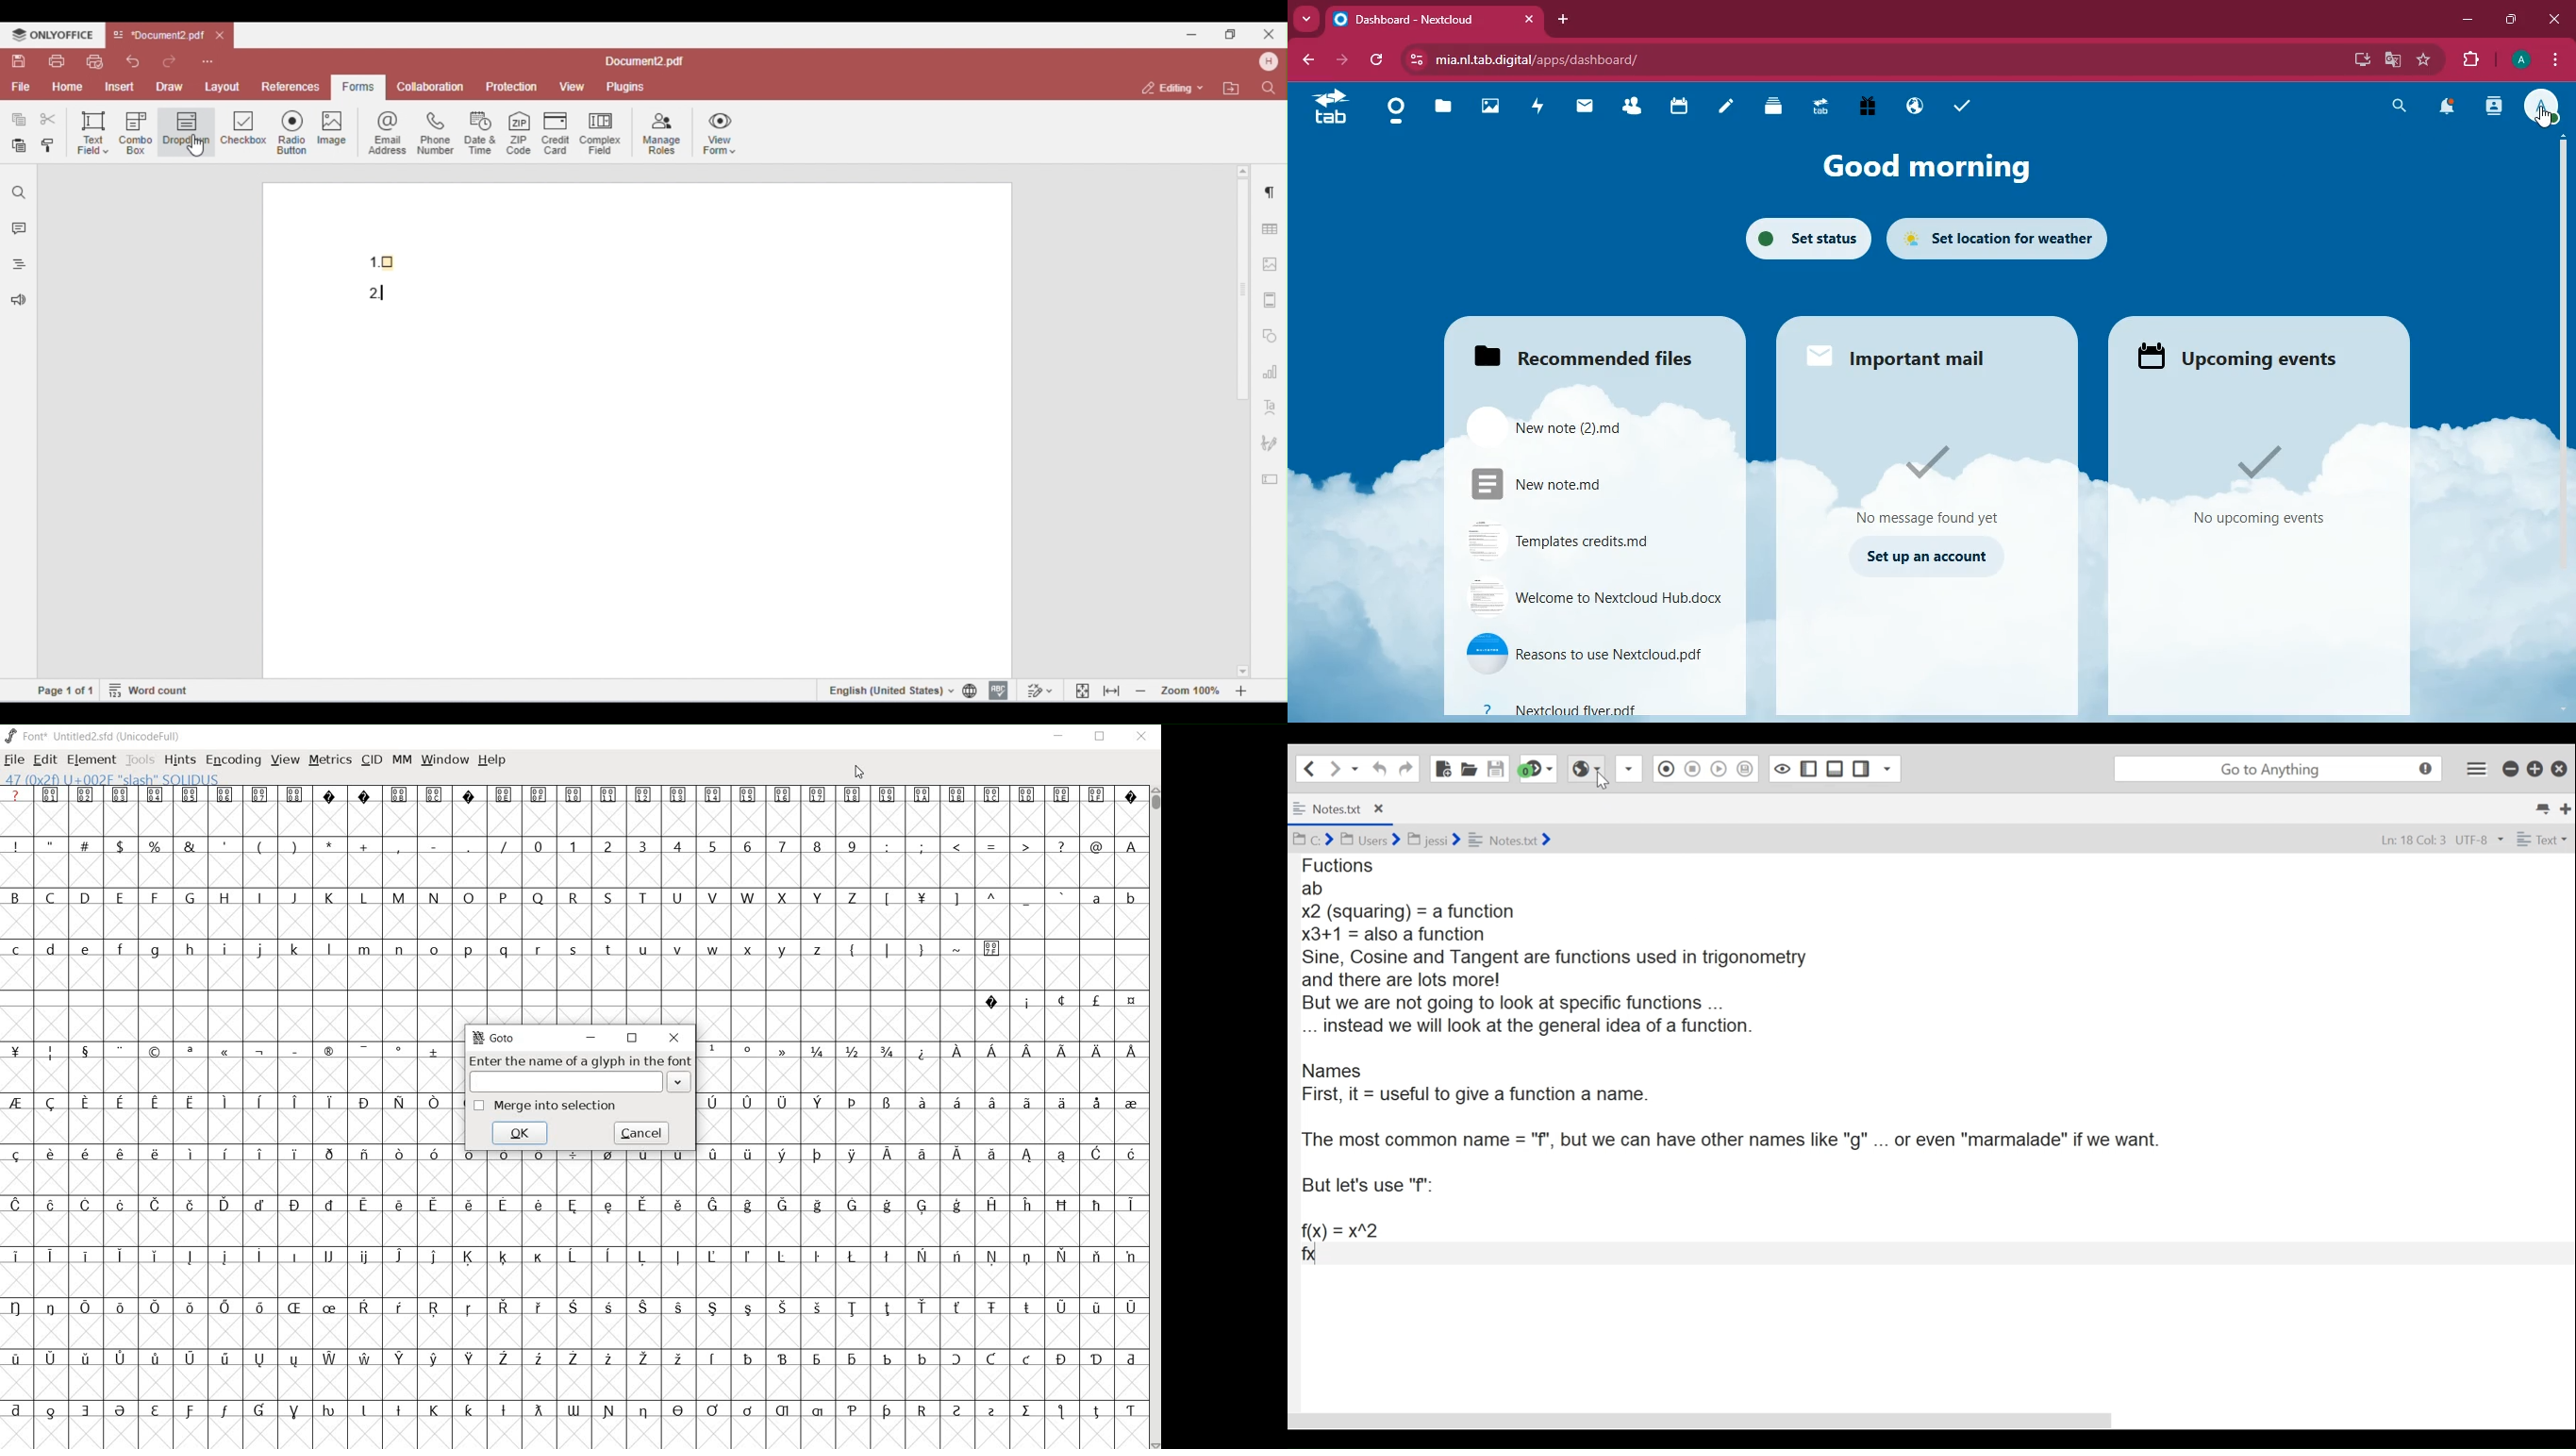  Describe the element at coordinates (571, 794) in the screenshot. I see `special symbols` at that location.